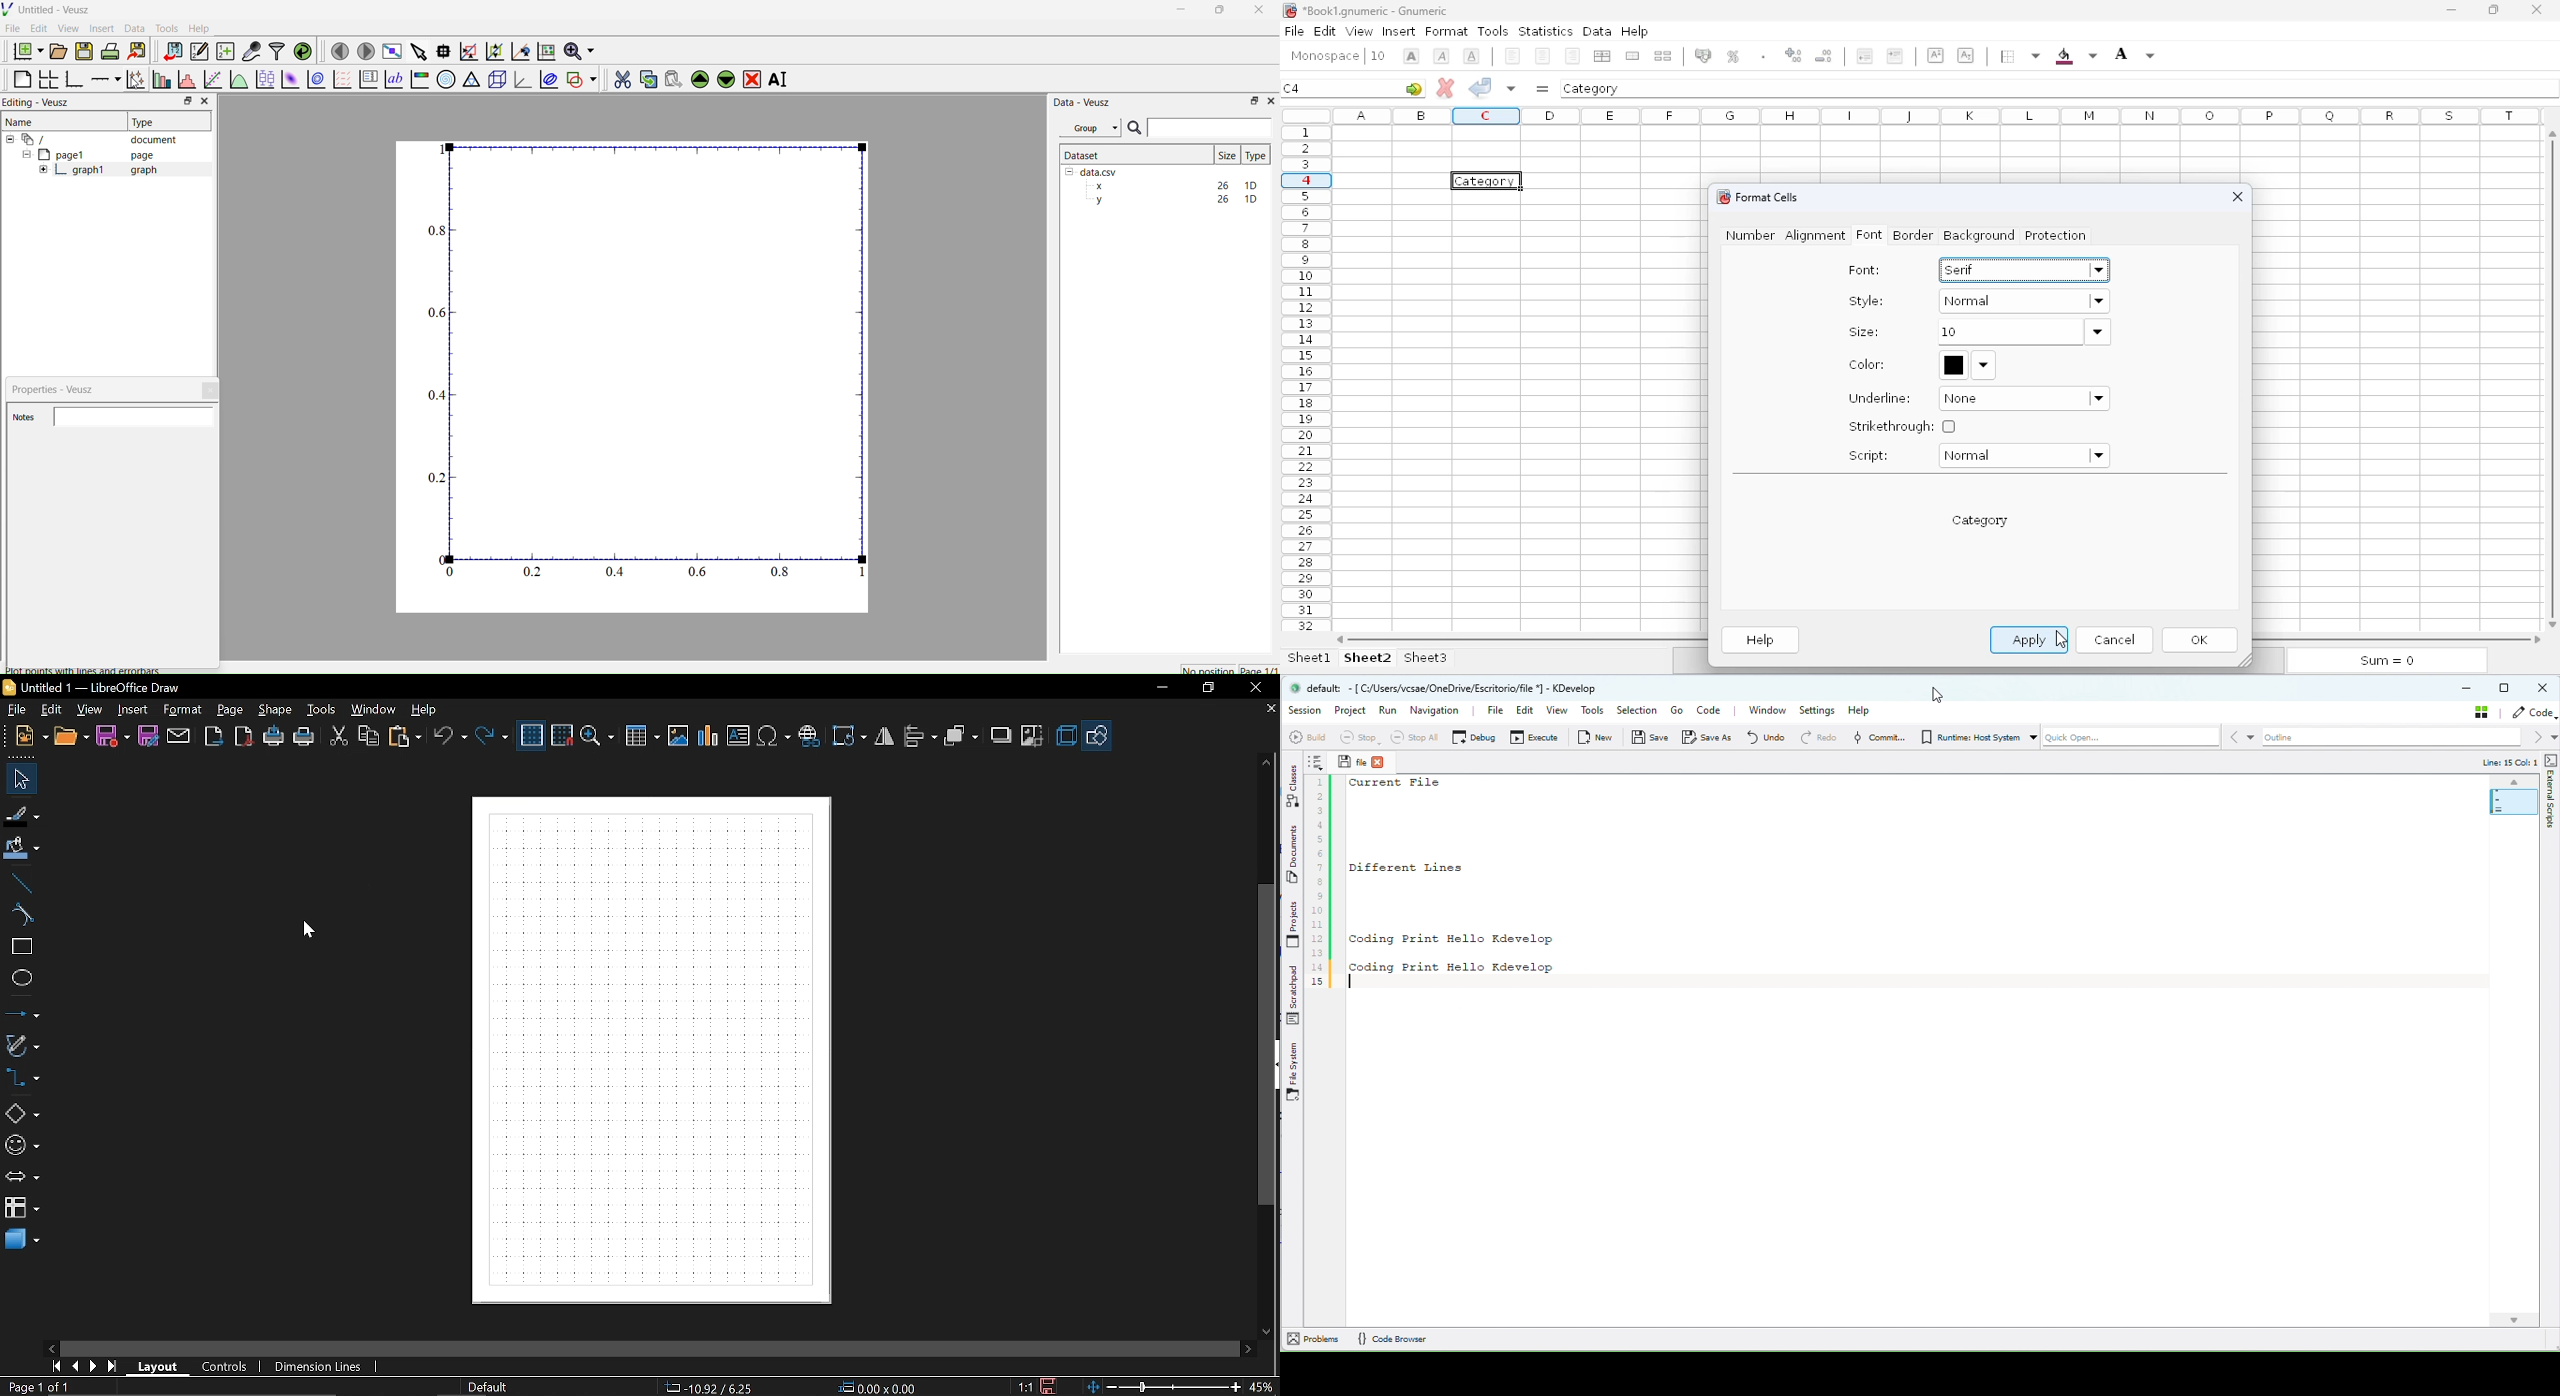 This screenshot has height=1400, width=2576. I want to click on statistics, so click(1545, 32).